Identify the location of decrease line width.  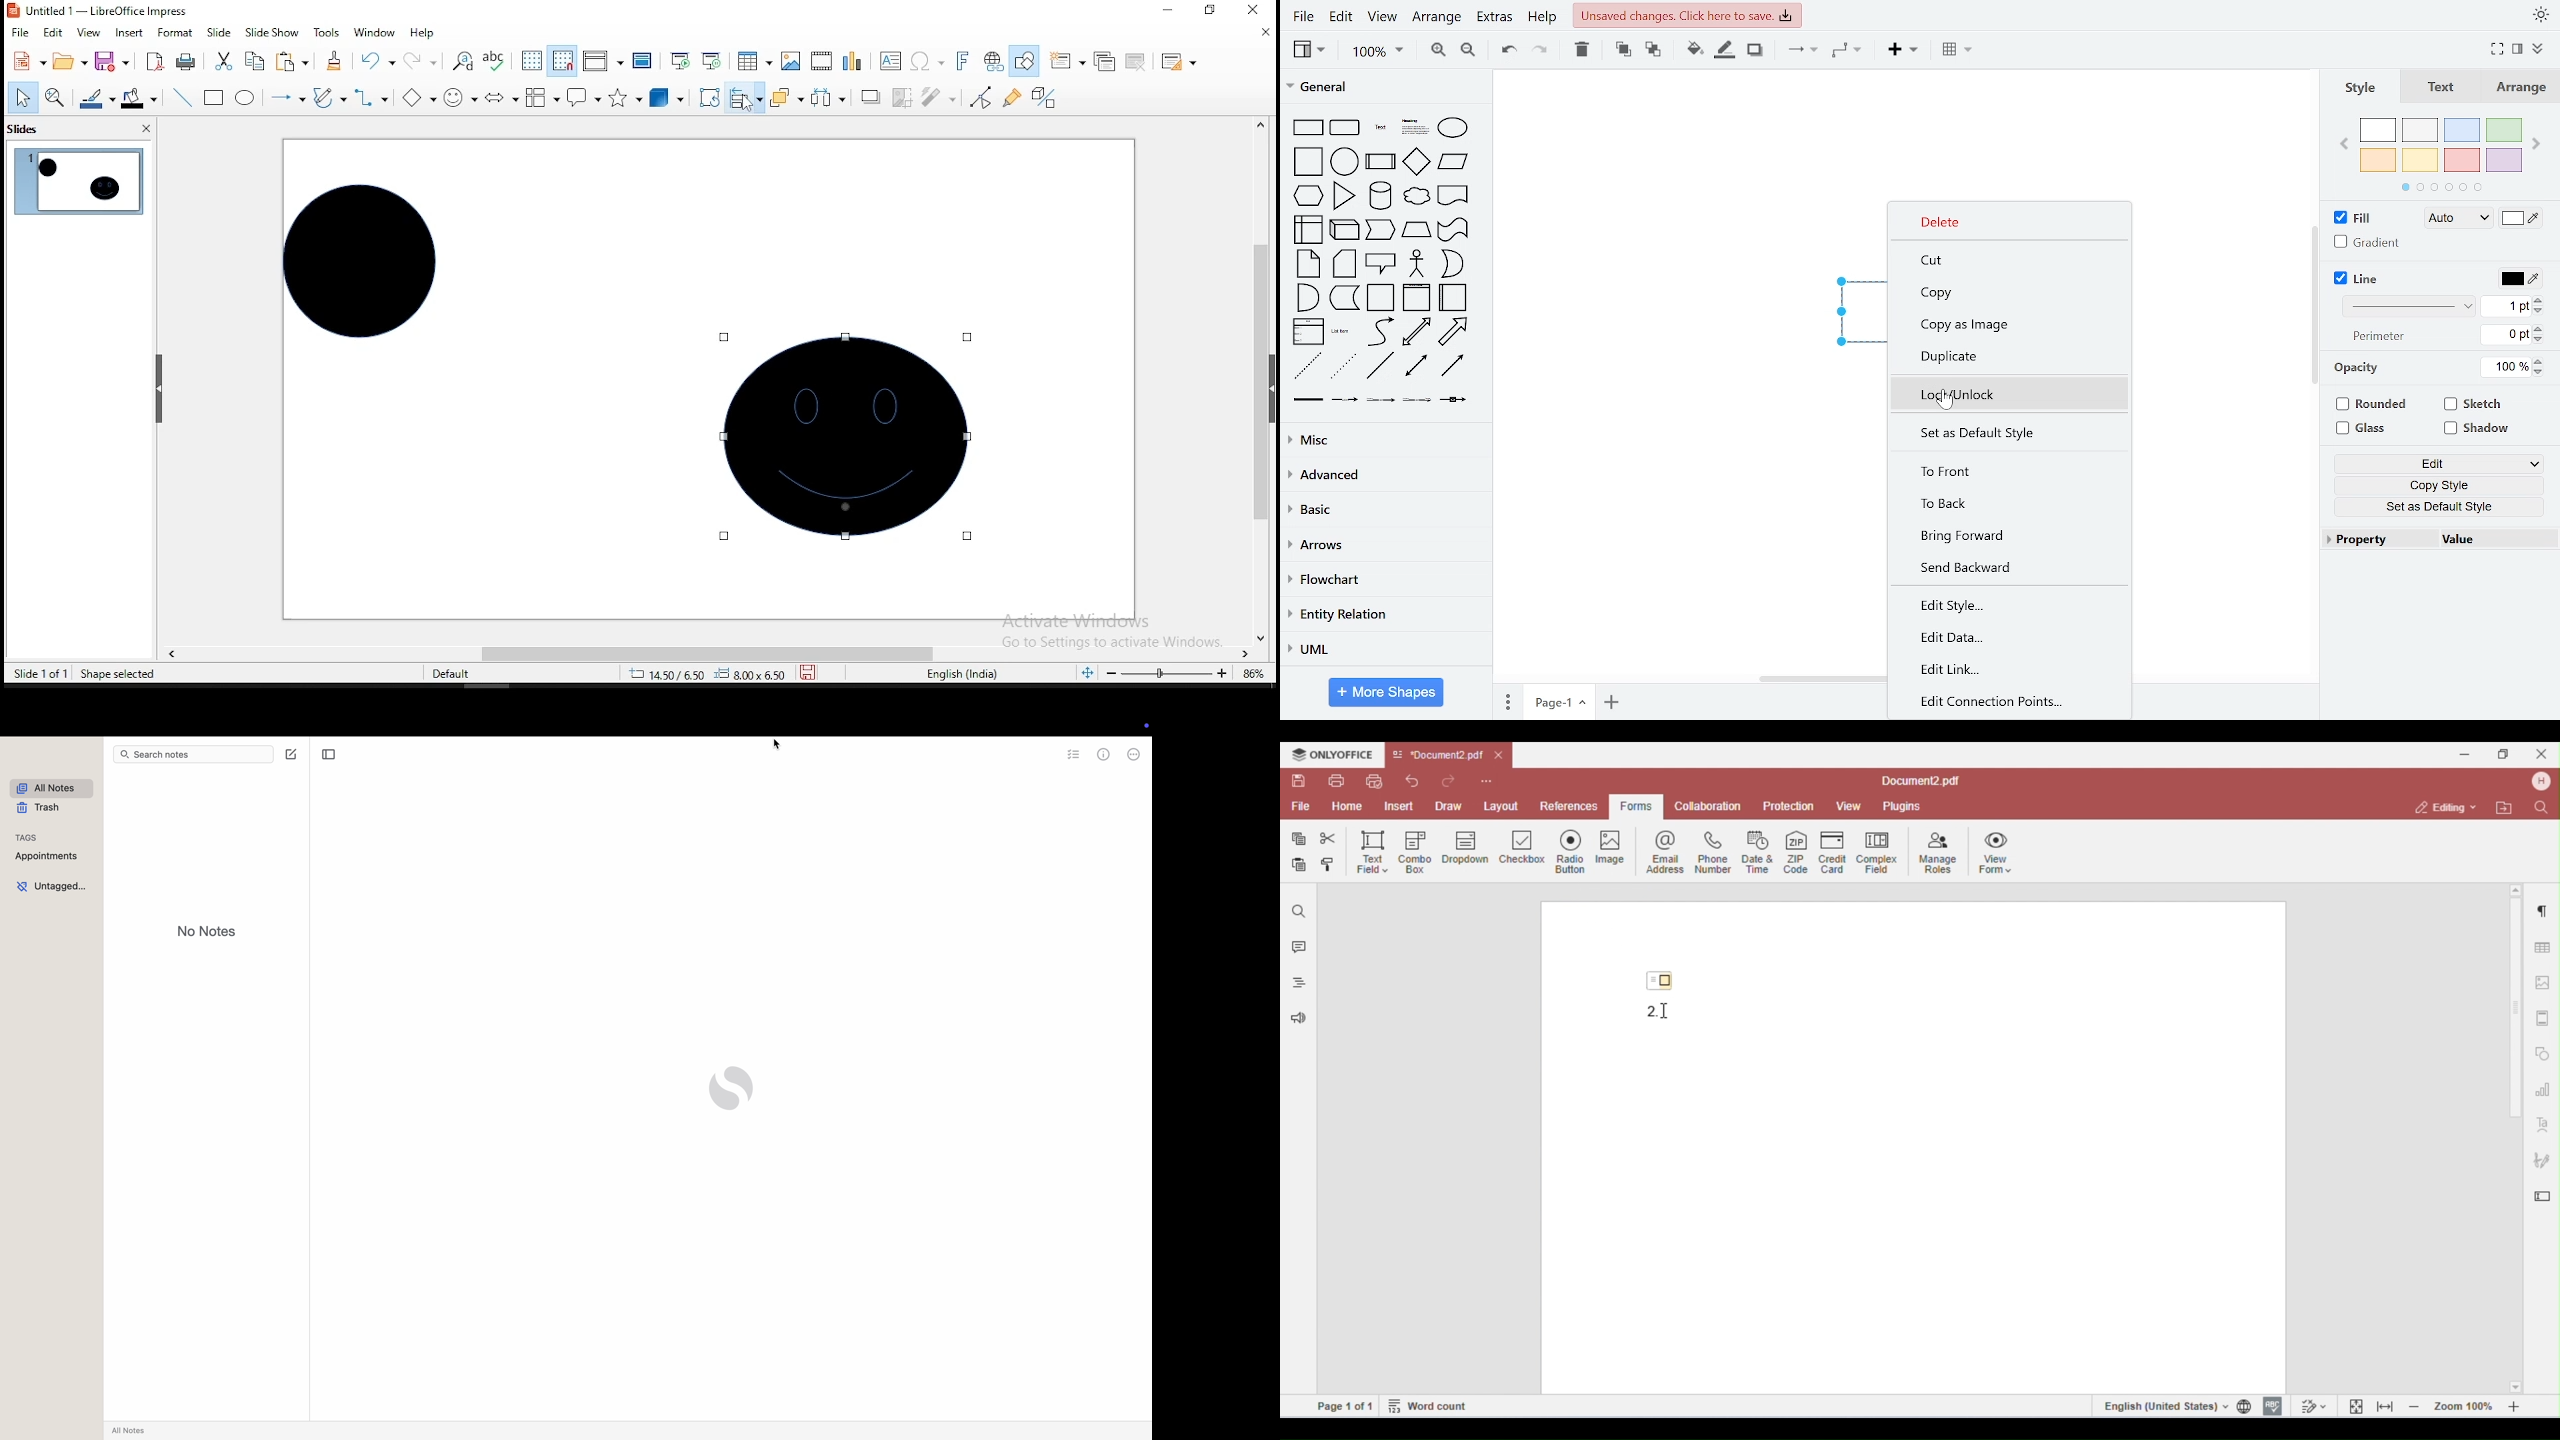
(2539, 311).